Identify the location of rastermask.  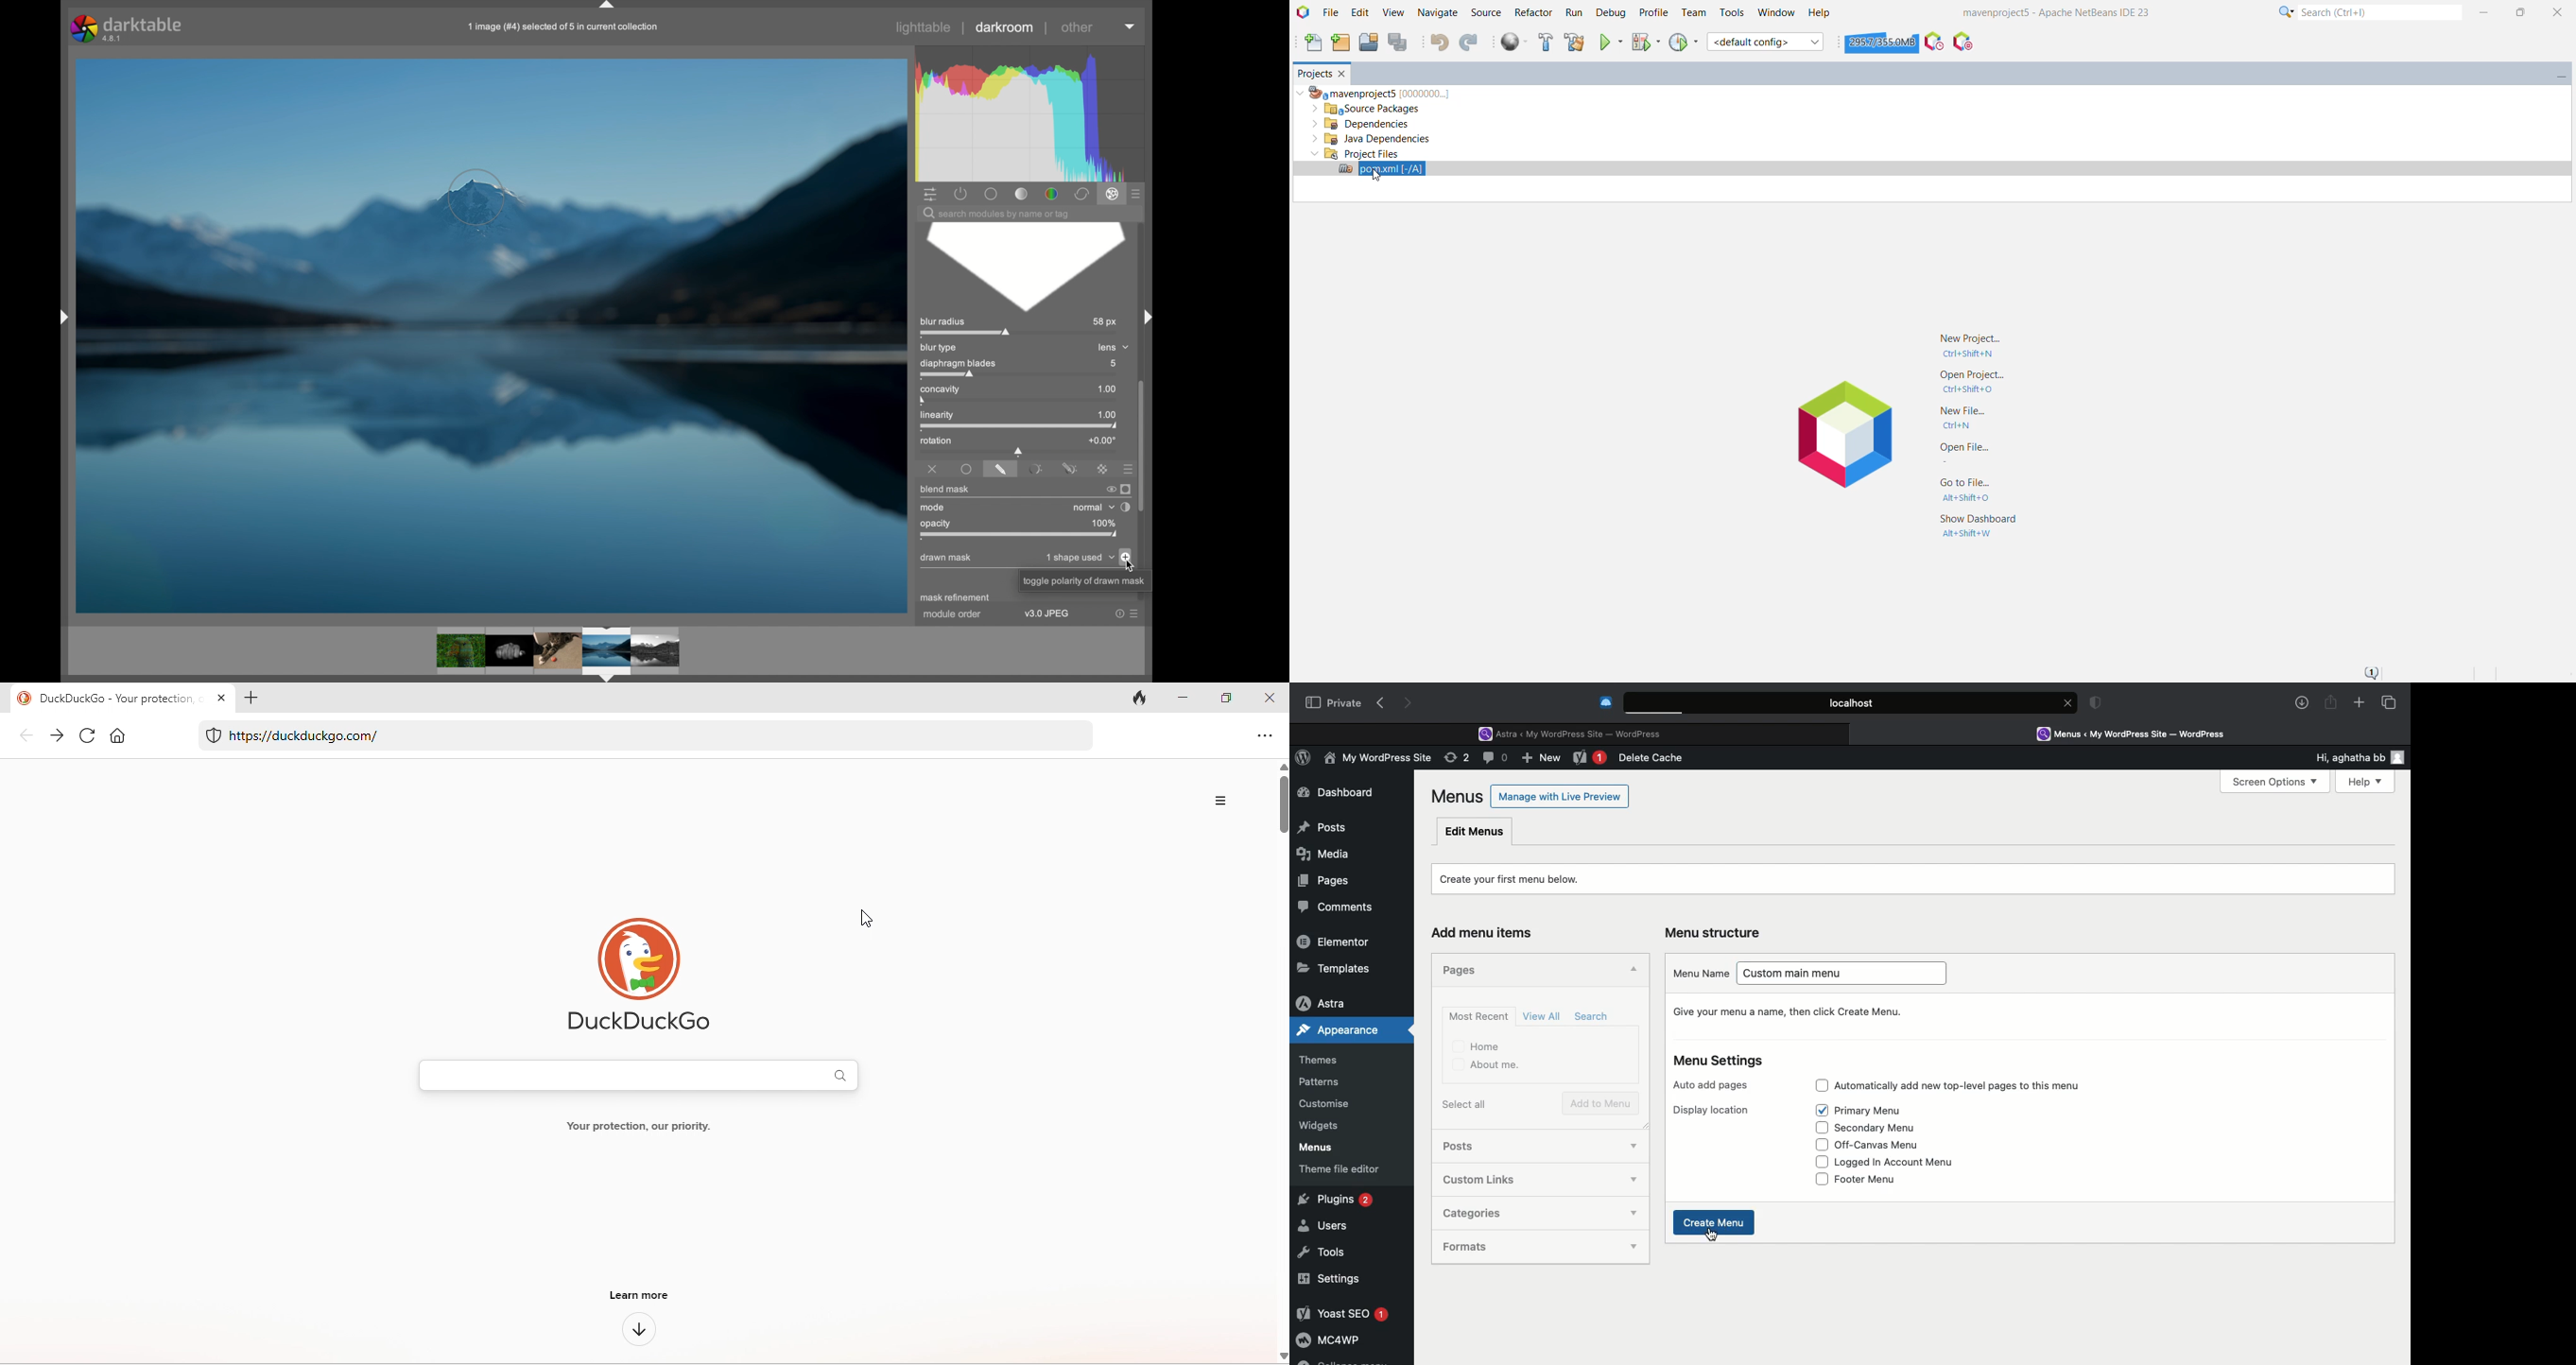
(1102, 468).